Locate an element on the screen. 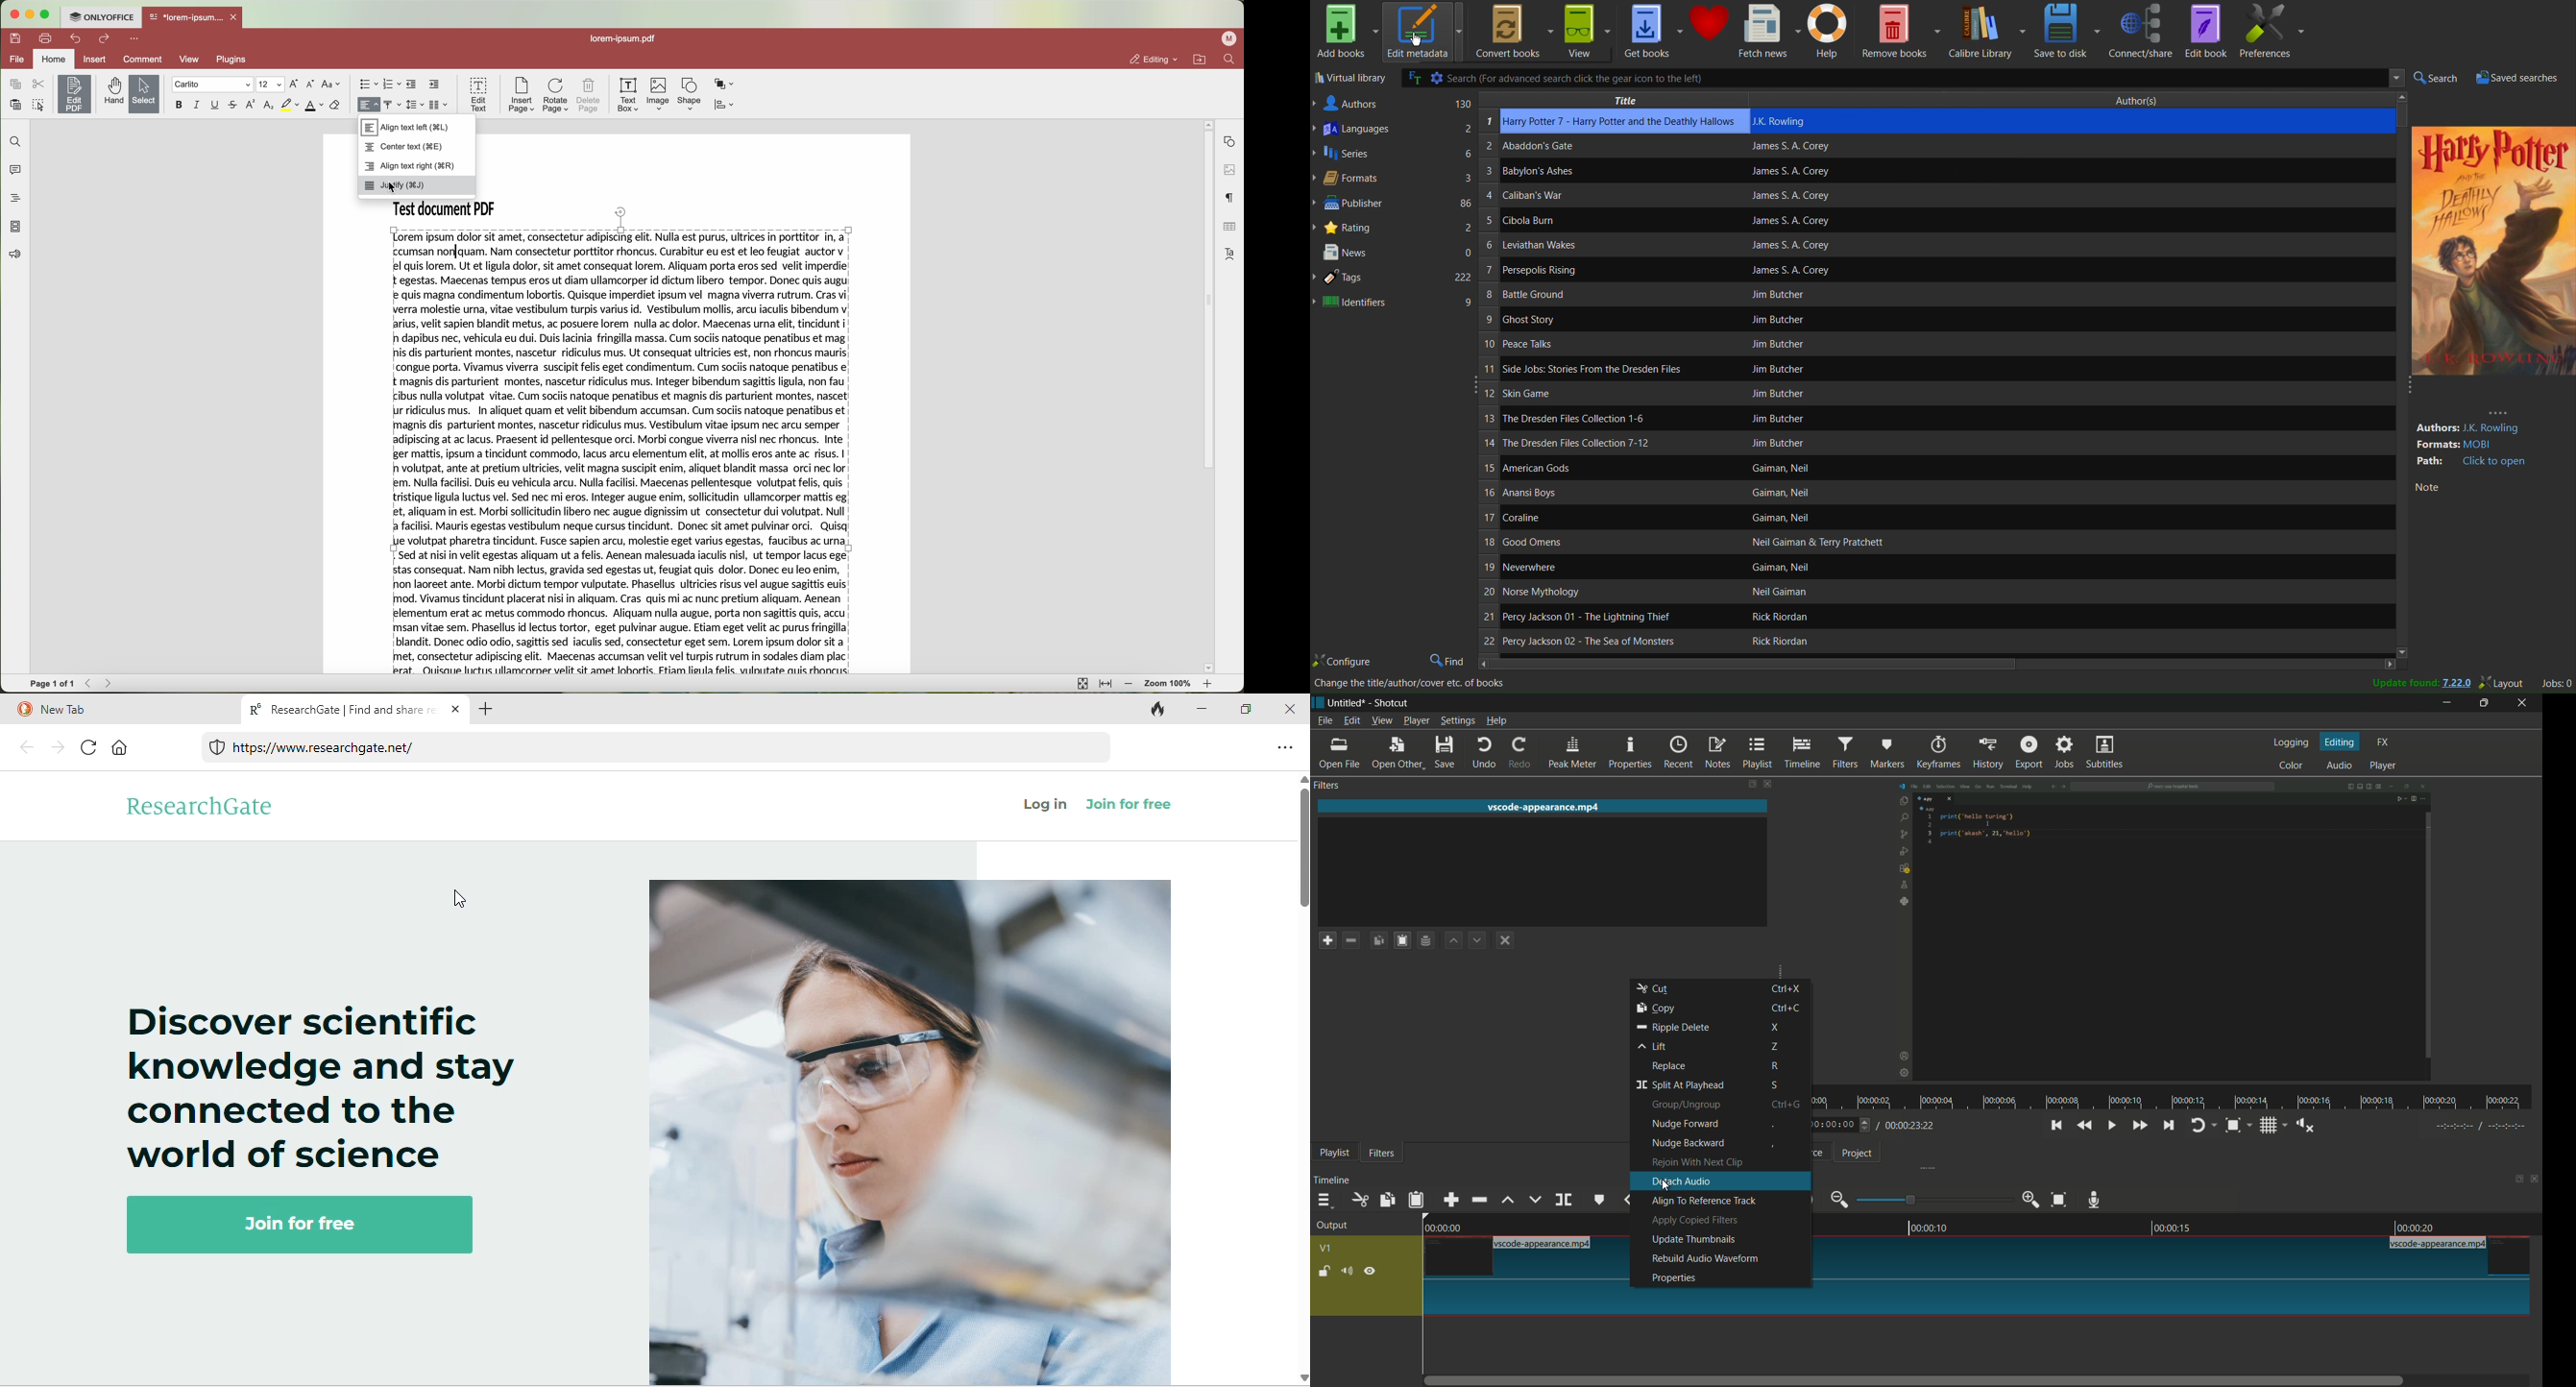 This screenshot has width=2576, height=1400. nudge forward is located at coordinates (1686, 1124).